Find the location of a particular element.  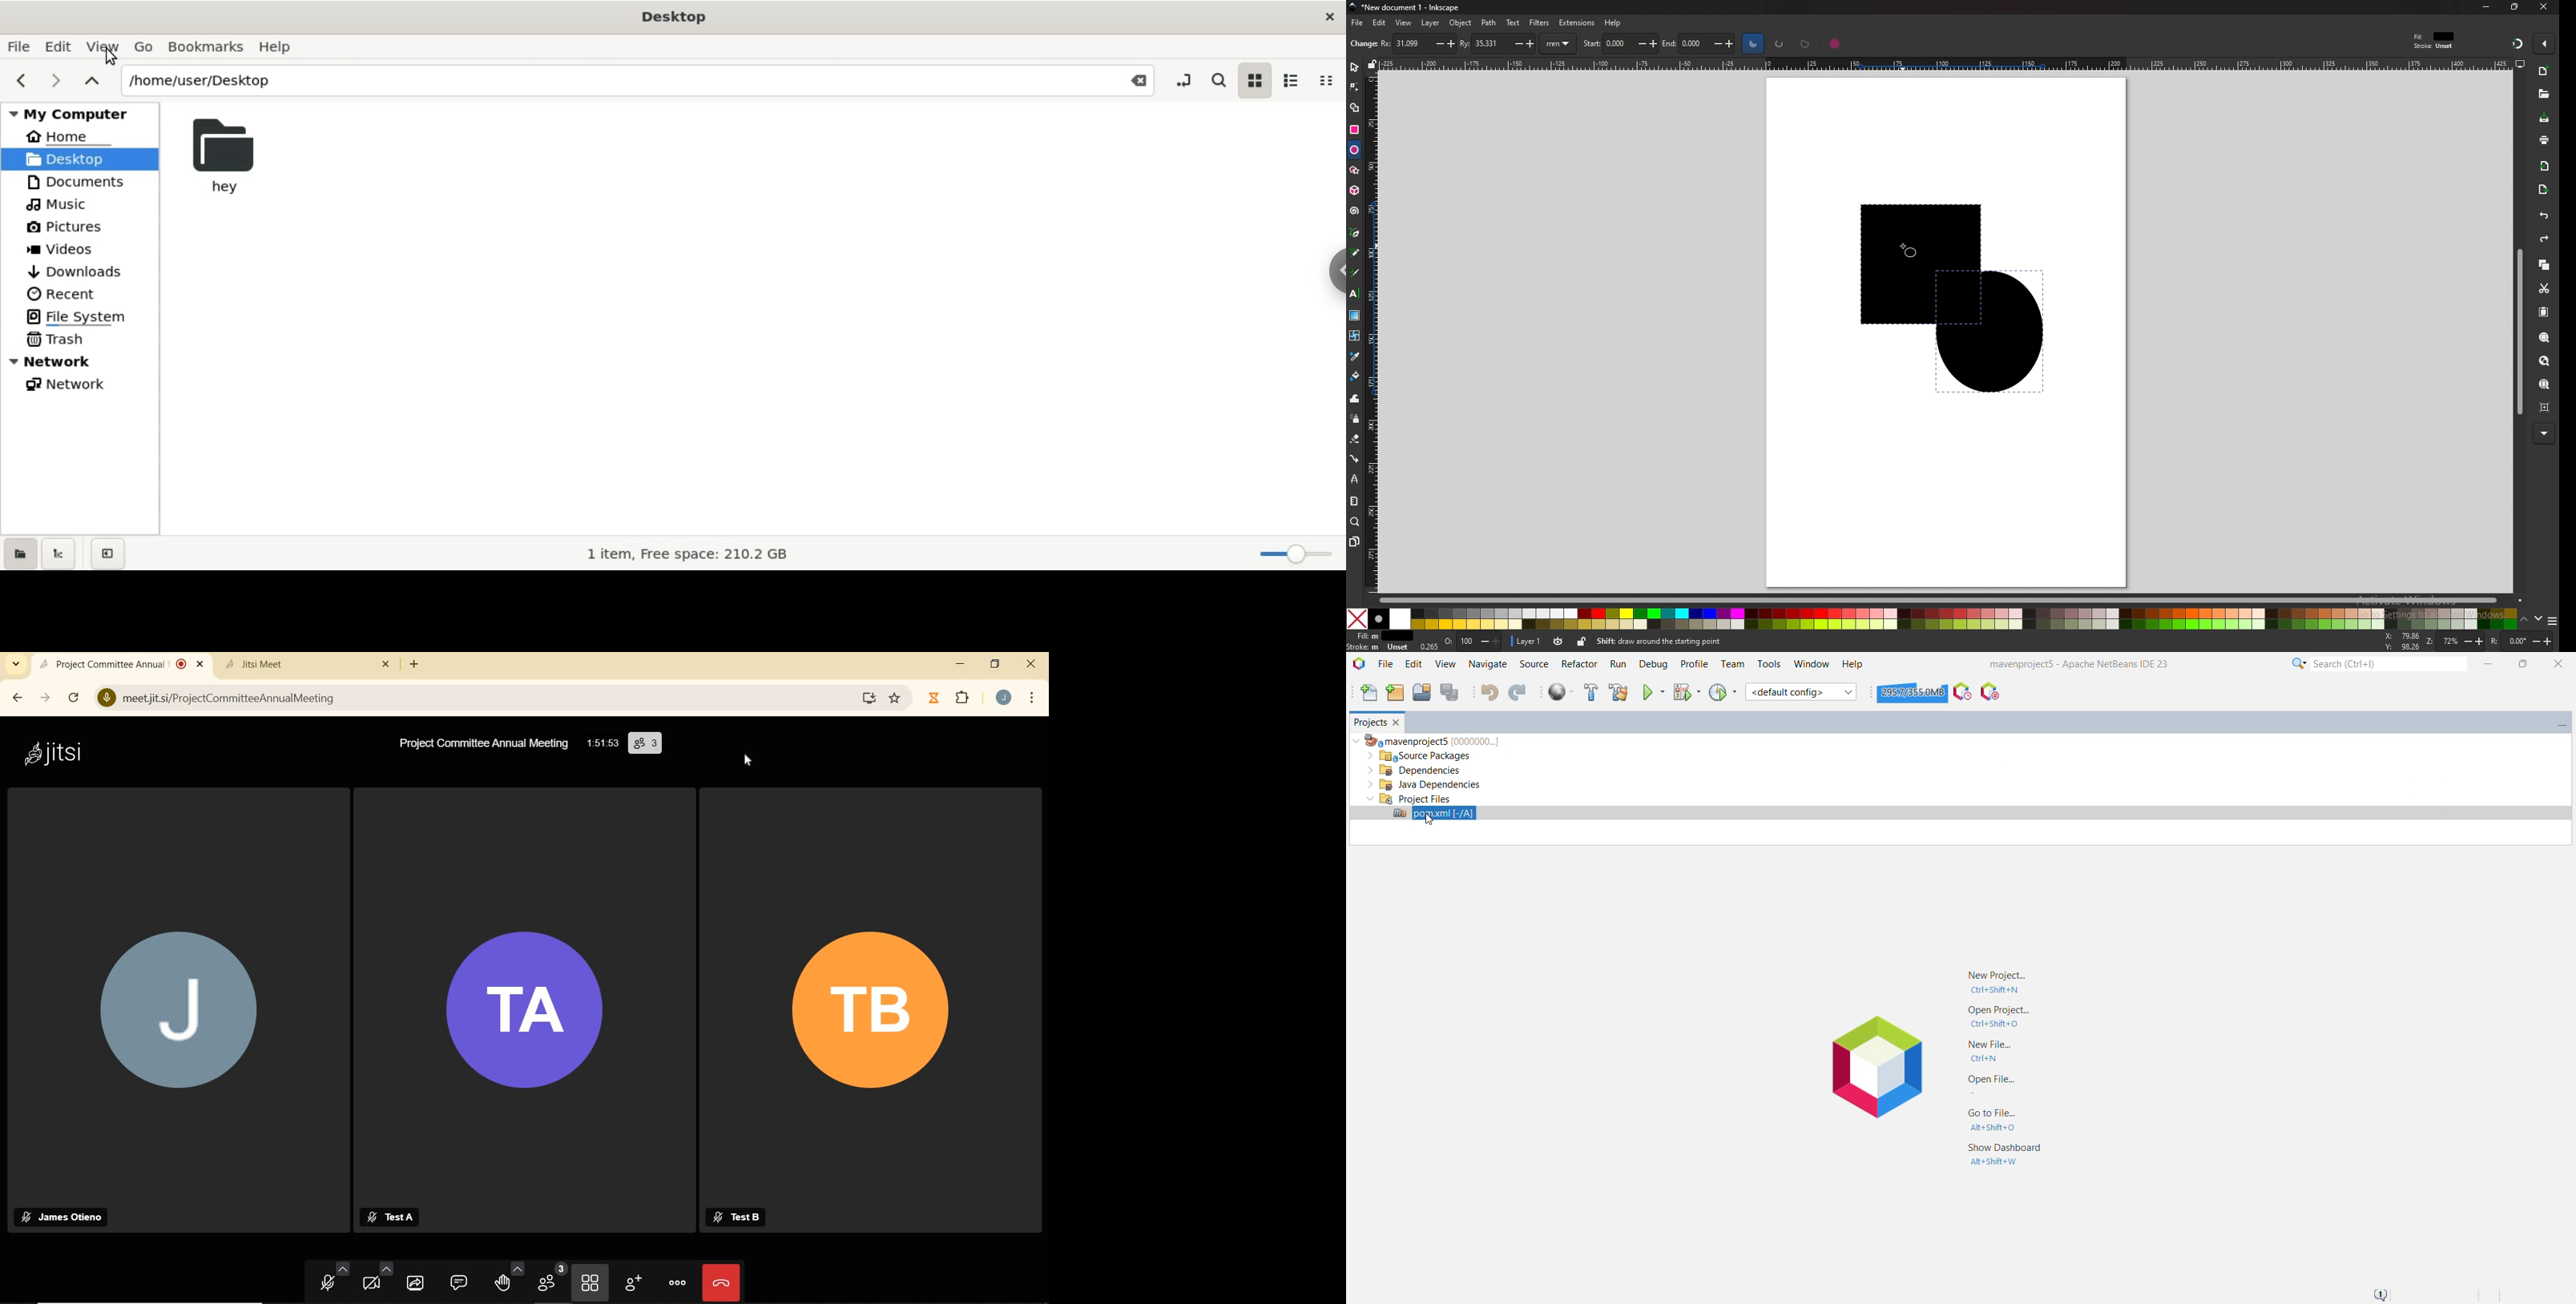

whole ellipse is located at coordinates (1835, 43).